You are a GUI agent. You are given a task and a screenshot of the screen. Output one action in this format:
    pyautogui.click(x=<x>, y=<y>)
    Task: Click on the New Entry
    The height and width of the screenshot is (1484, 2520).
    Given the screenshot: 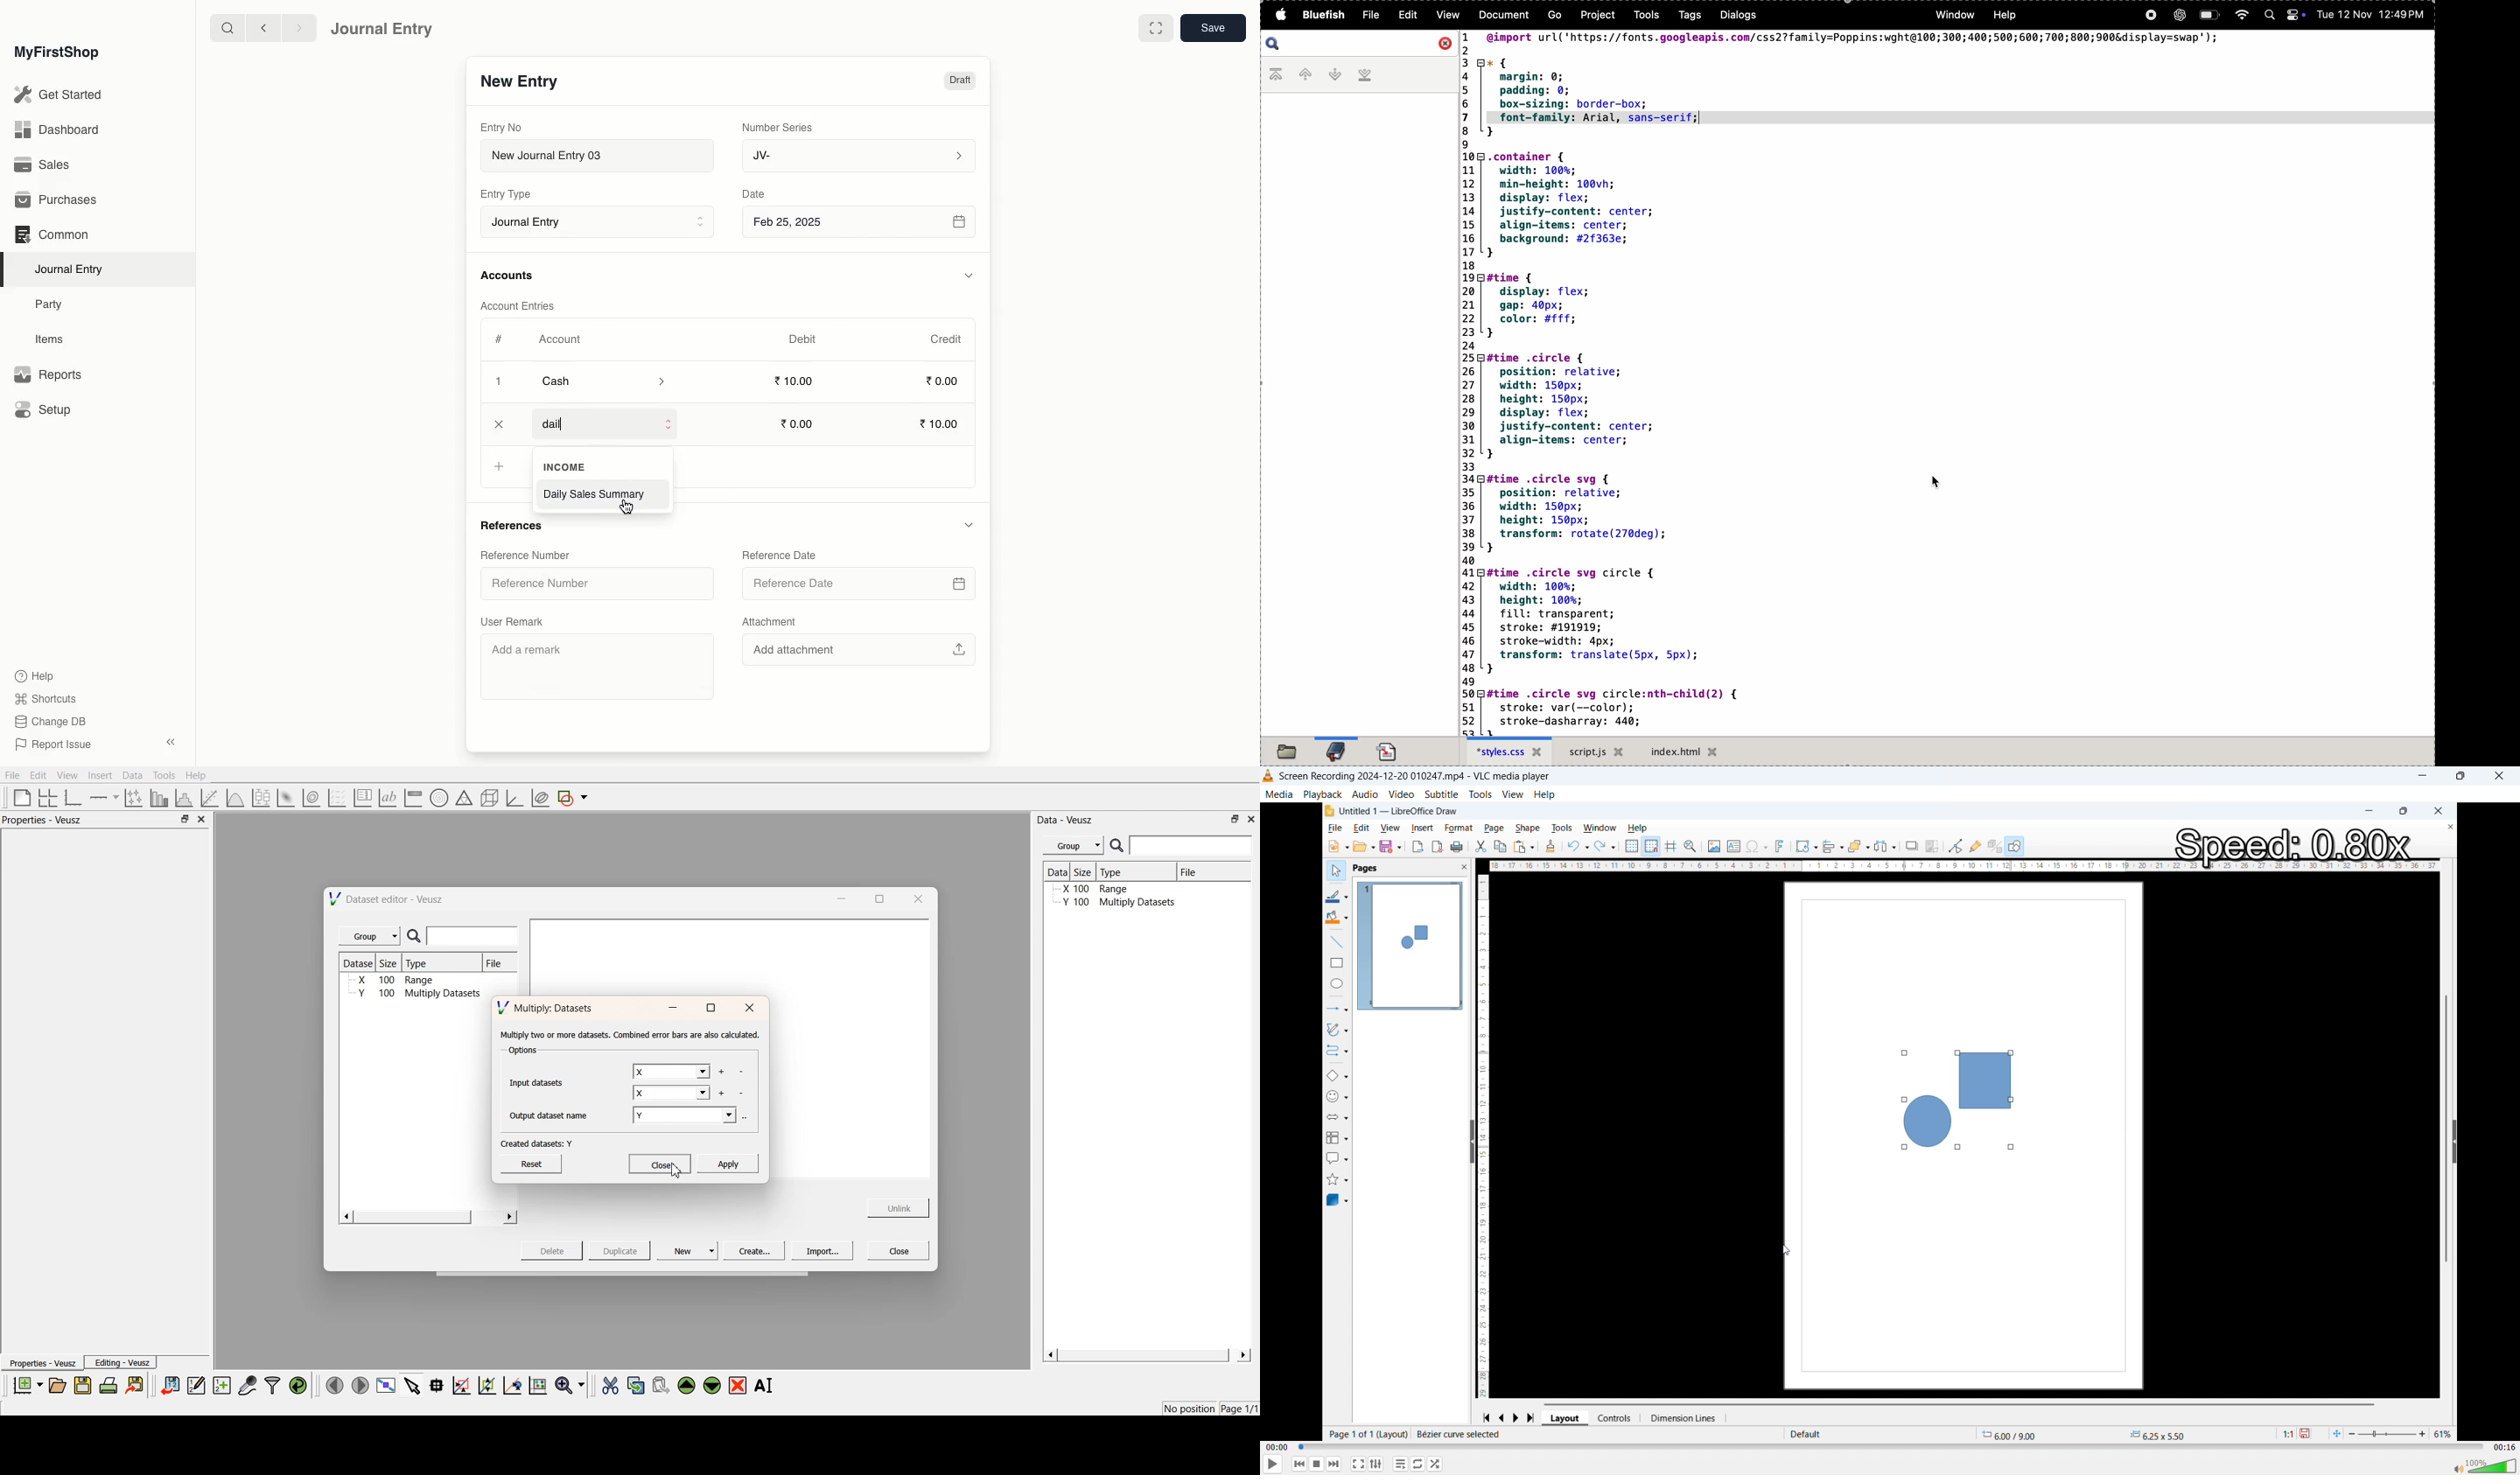 What is the action you would take?
    pyautogui.click(x=519, y=82)
    